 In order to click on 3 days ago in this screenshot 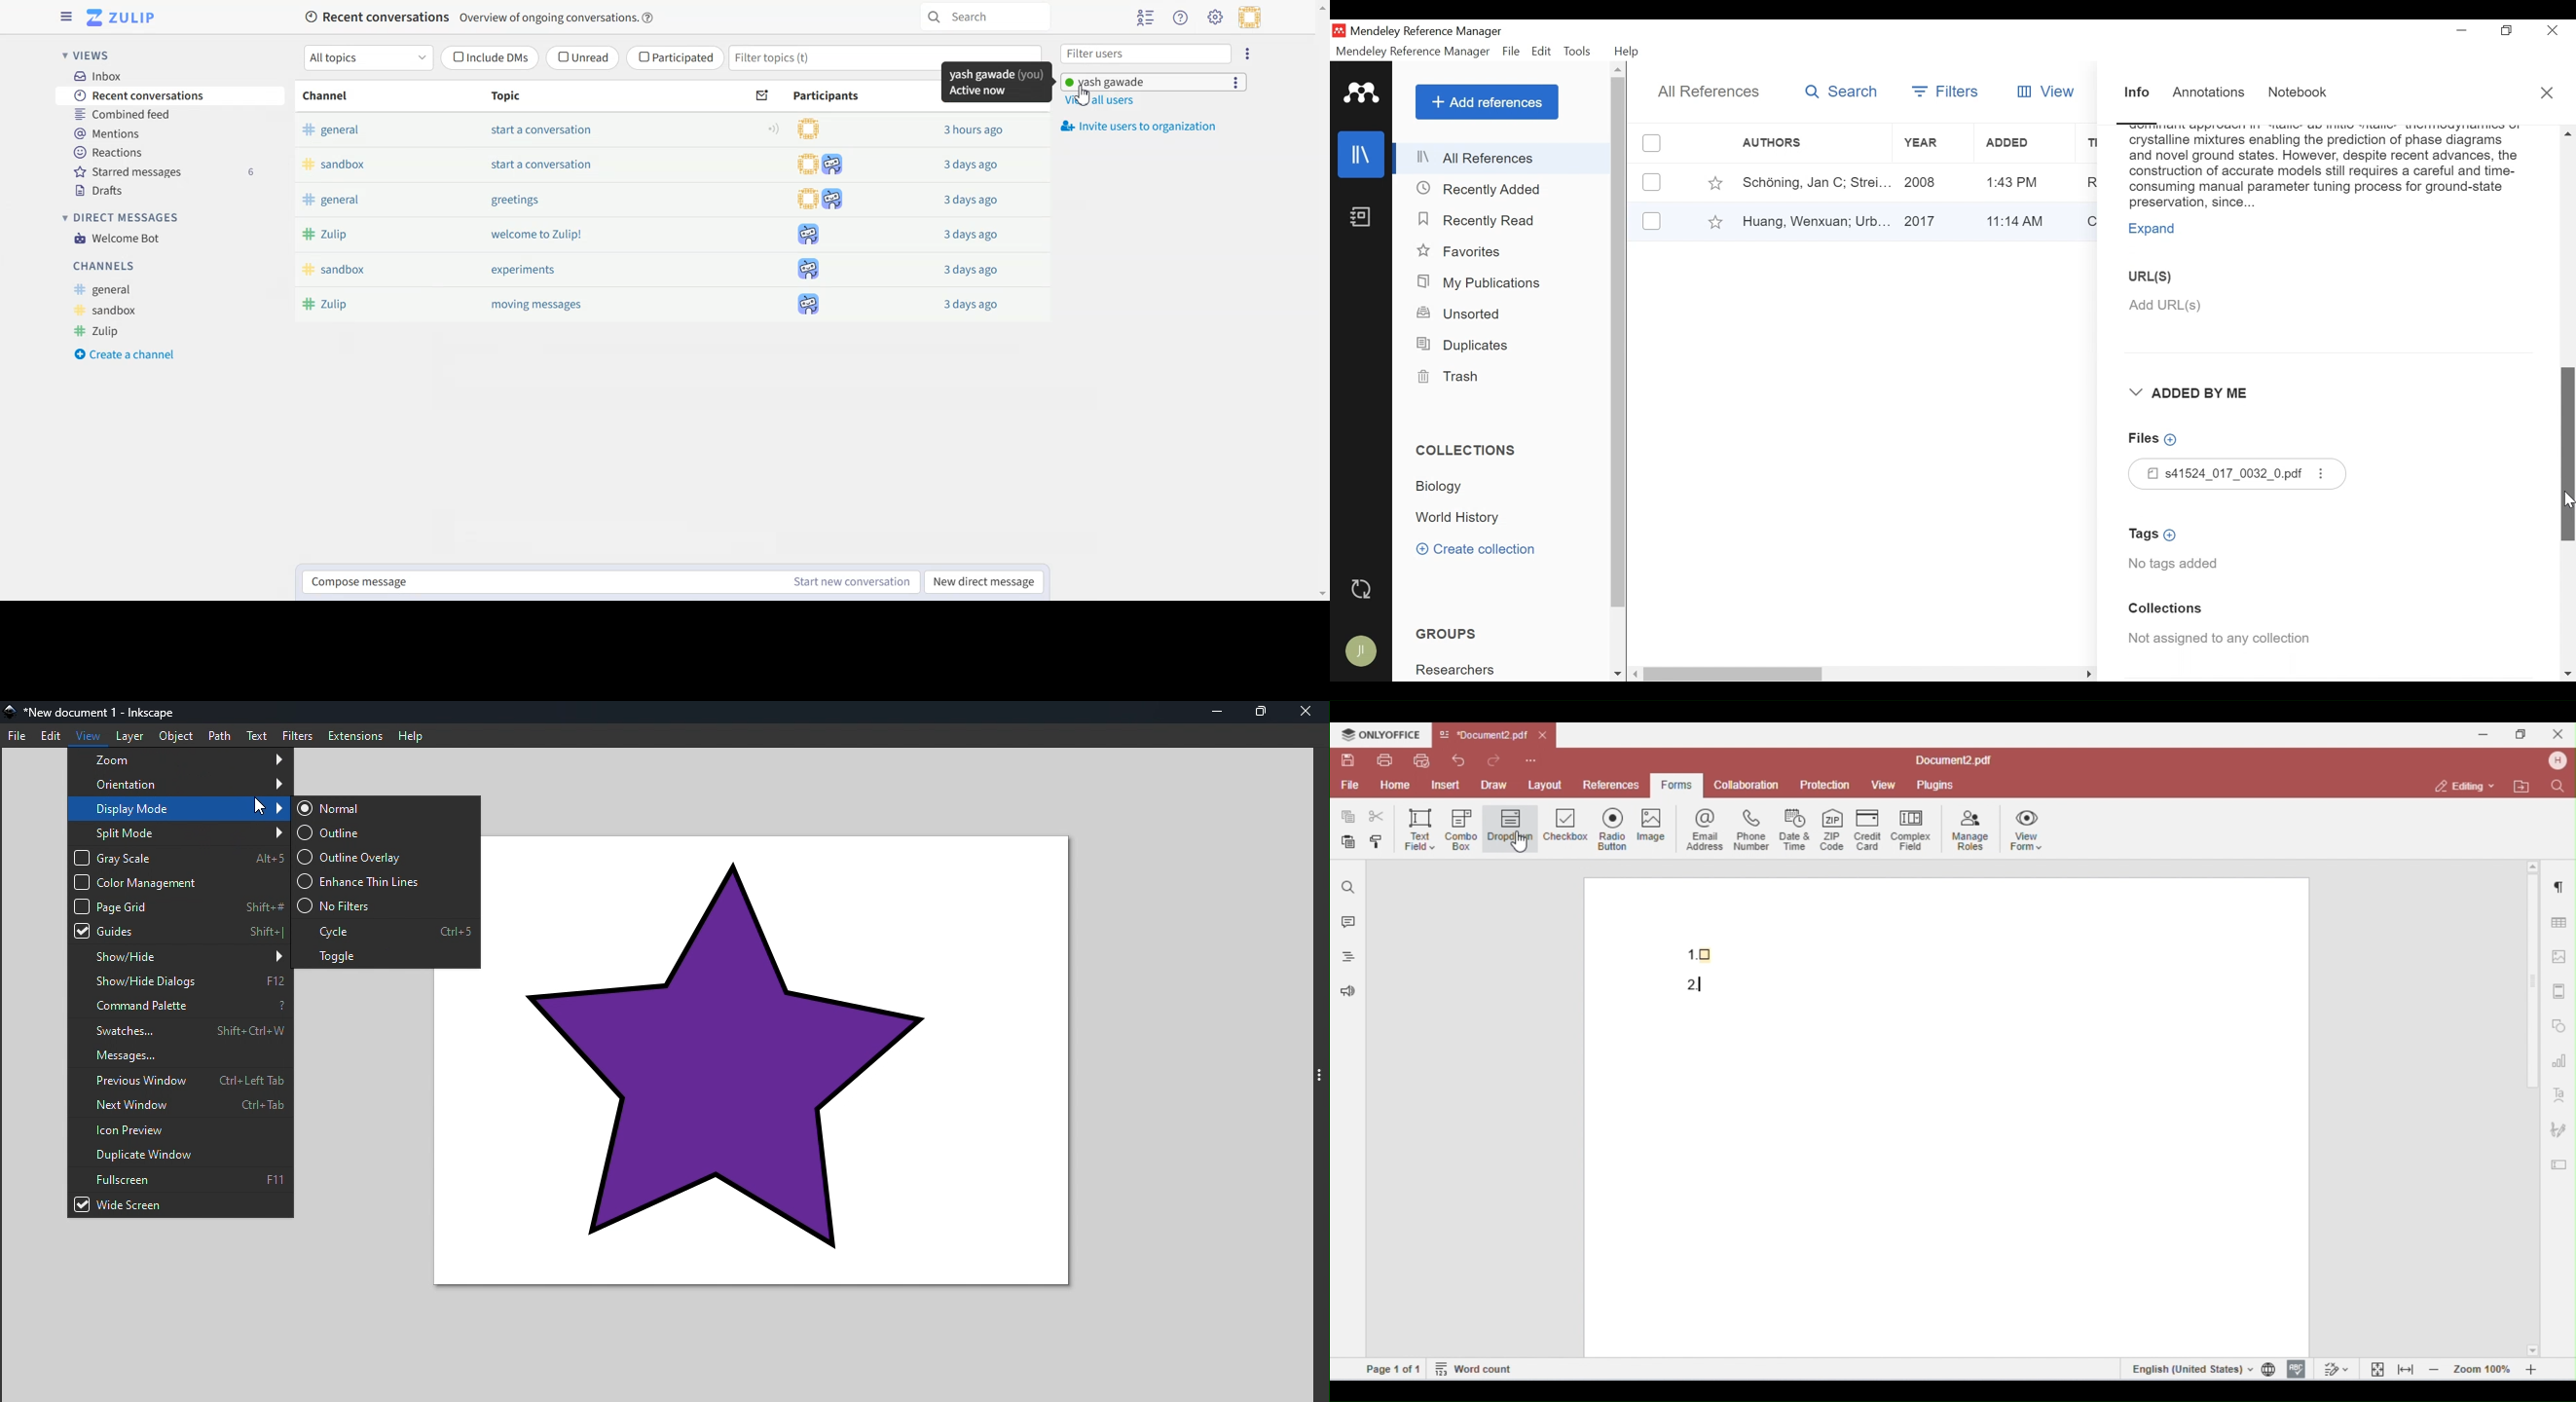, I will do `click(973, 236)`.